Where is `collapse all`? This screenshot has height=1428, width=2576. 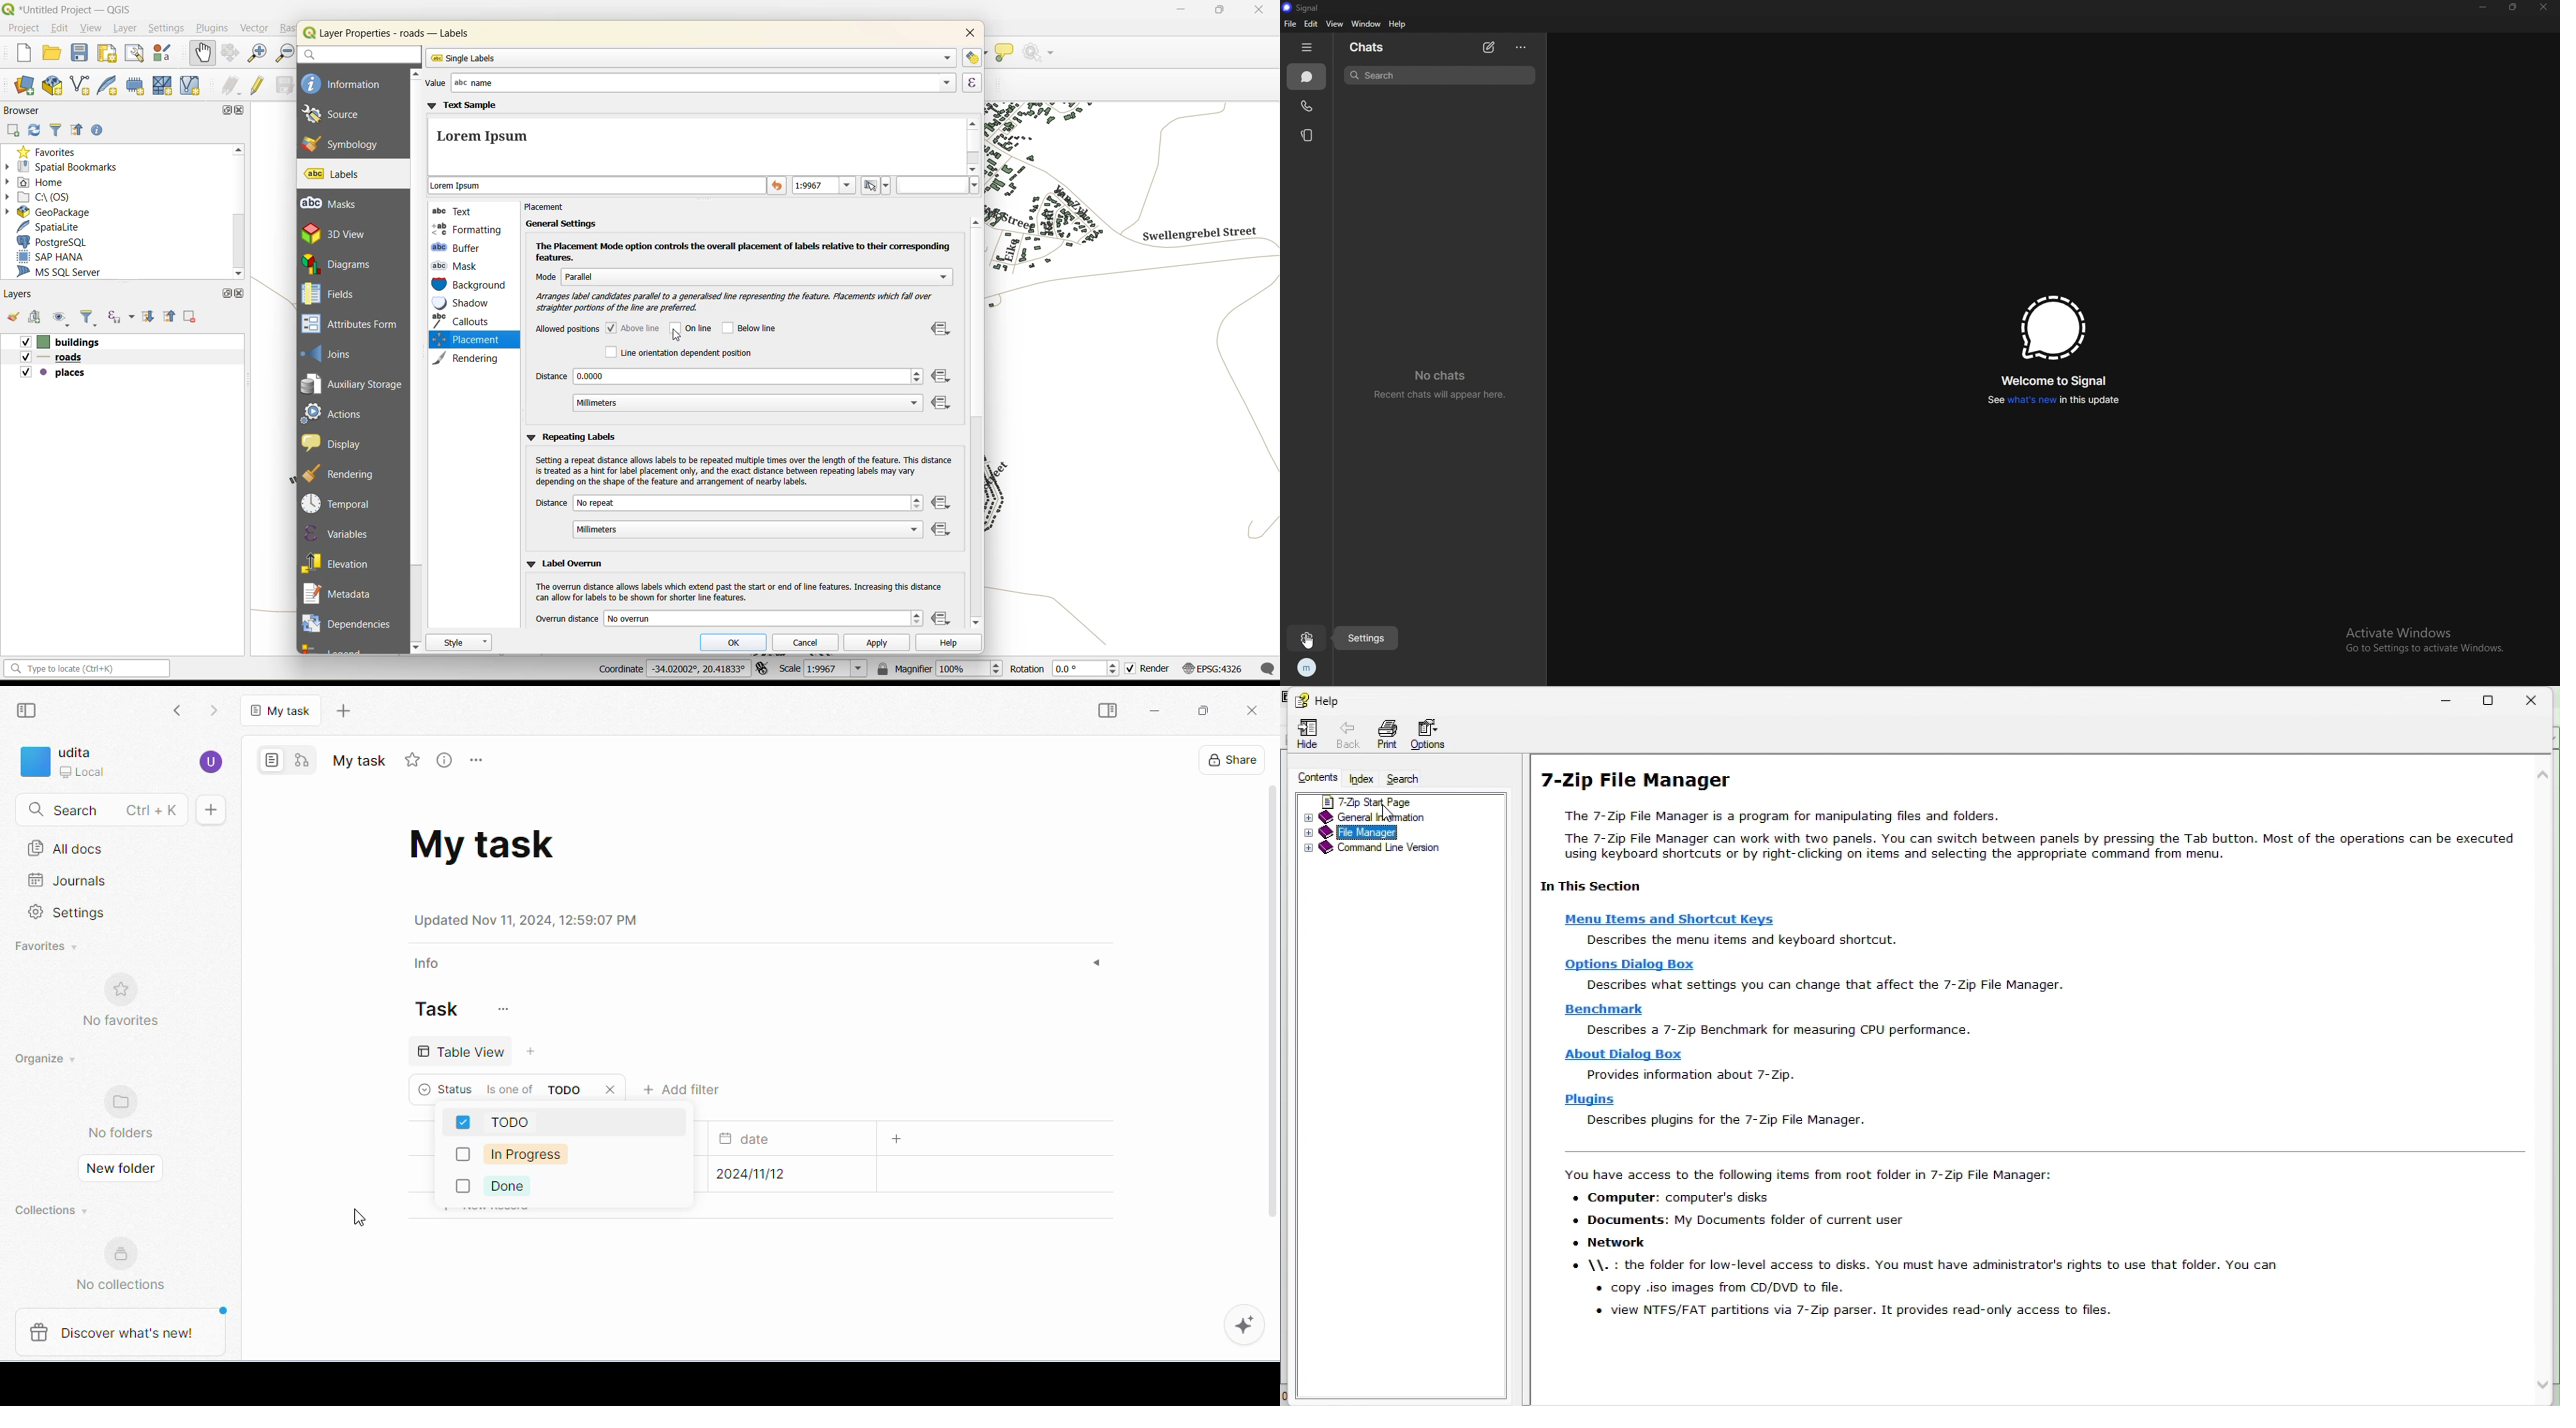
collapse all is located at coordinates (77, 129).